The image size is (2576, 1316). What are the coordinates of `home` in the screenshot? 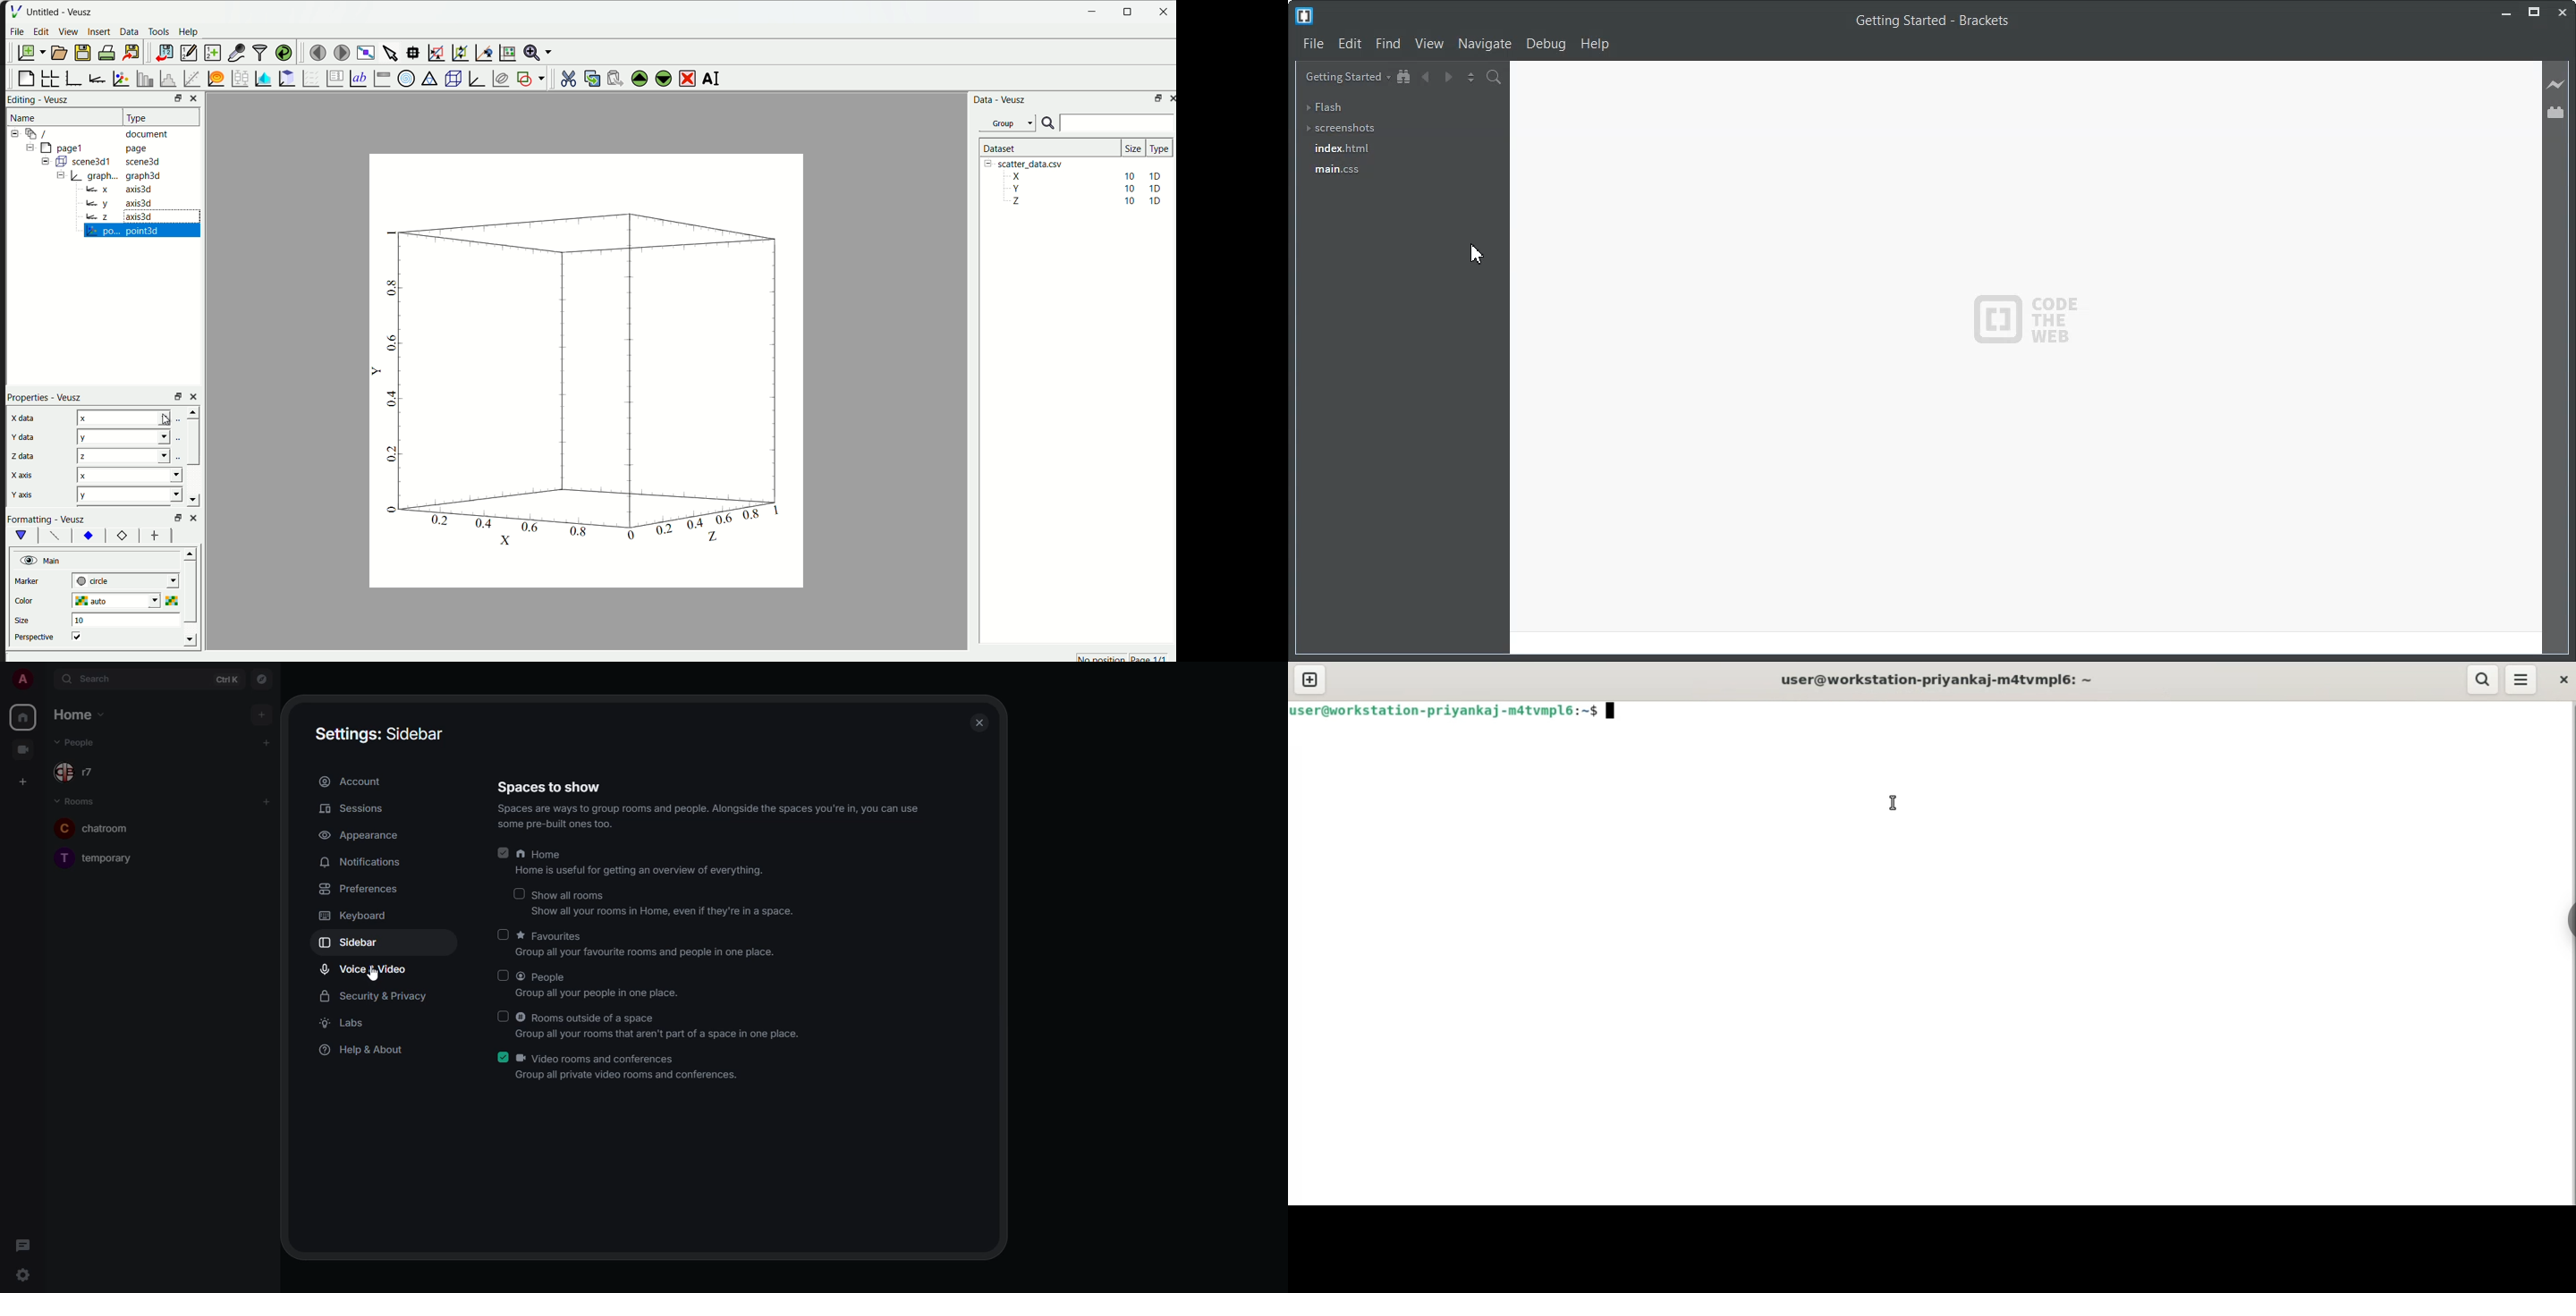 It's located at (641, 864).